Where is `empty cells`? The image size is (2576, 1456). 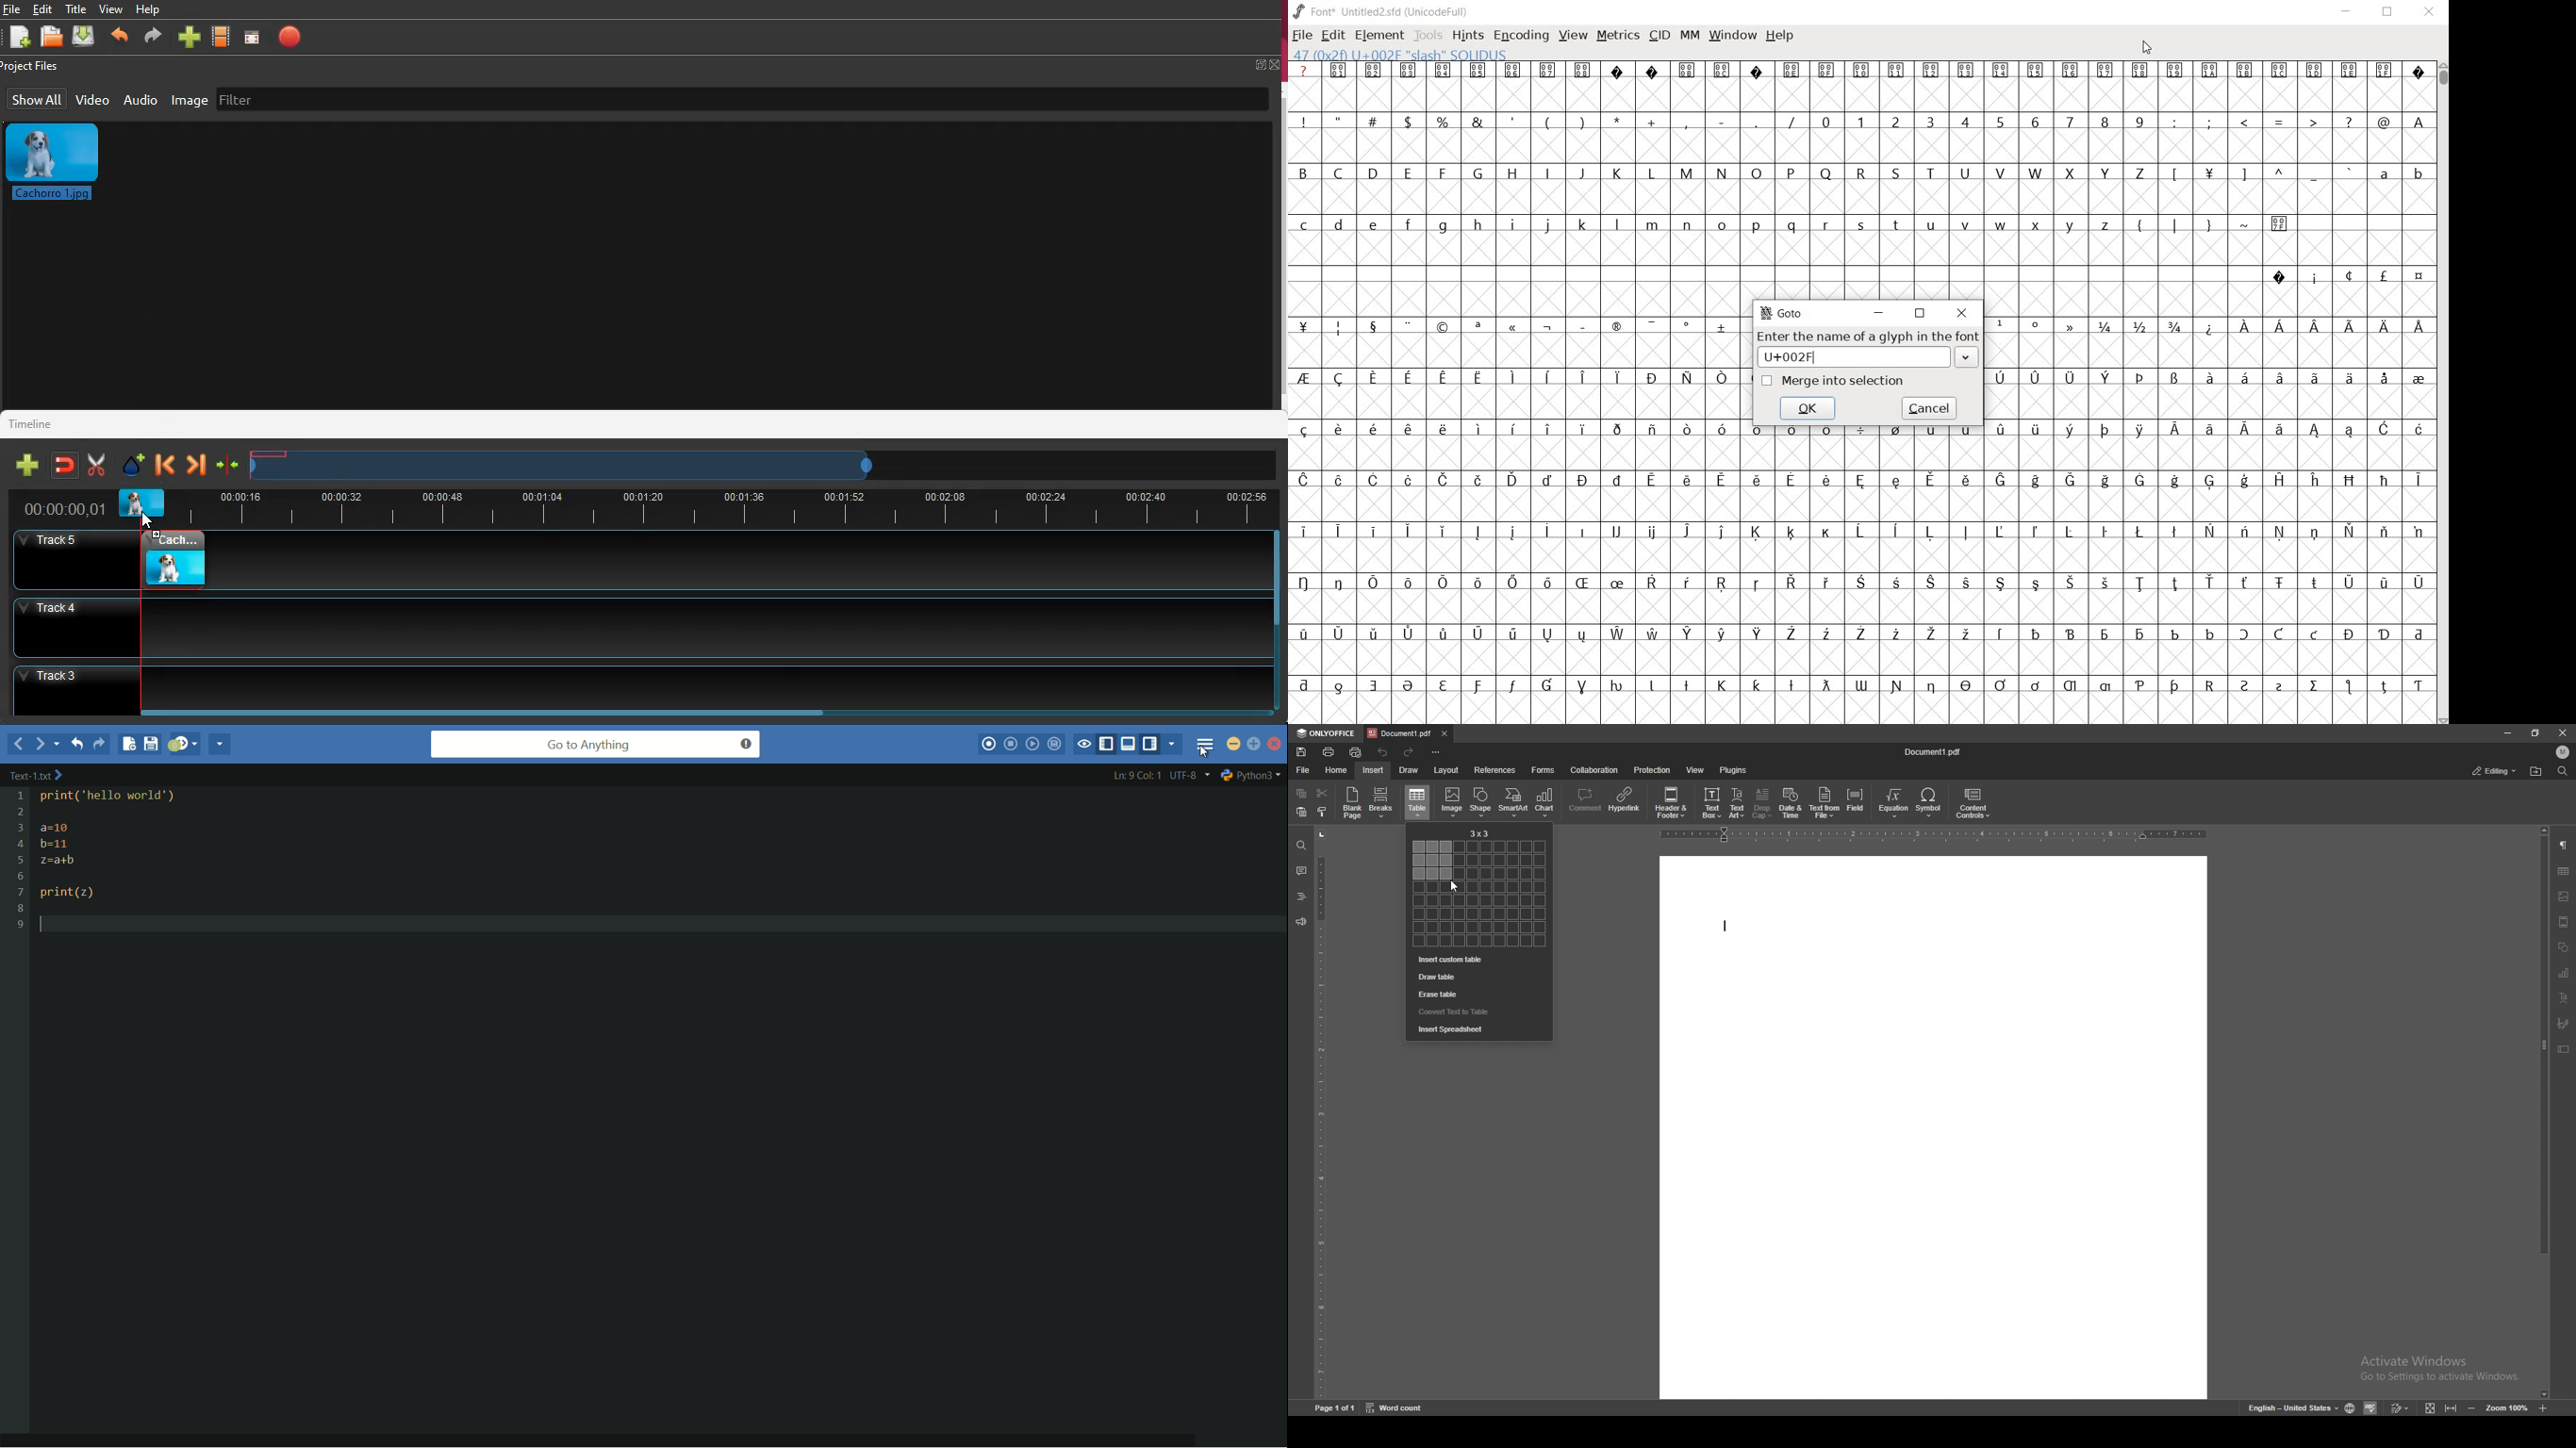 empty cells is located at coordinates (1858, 606).